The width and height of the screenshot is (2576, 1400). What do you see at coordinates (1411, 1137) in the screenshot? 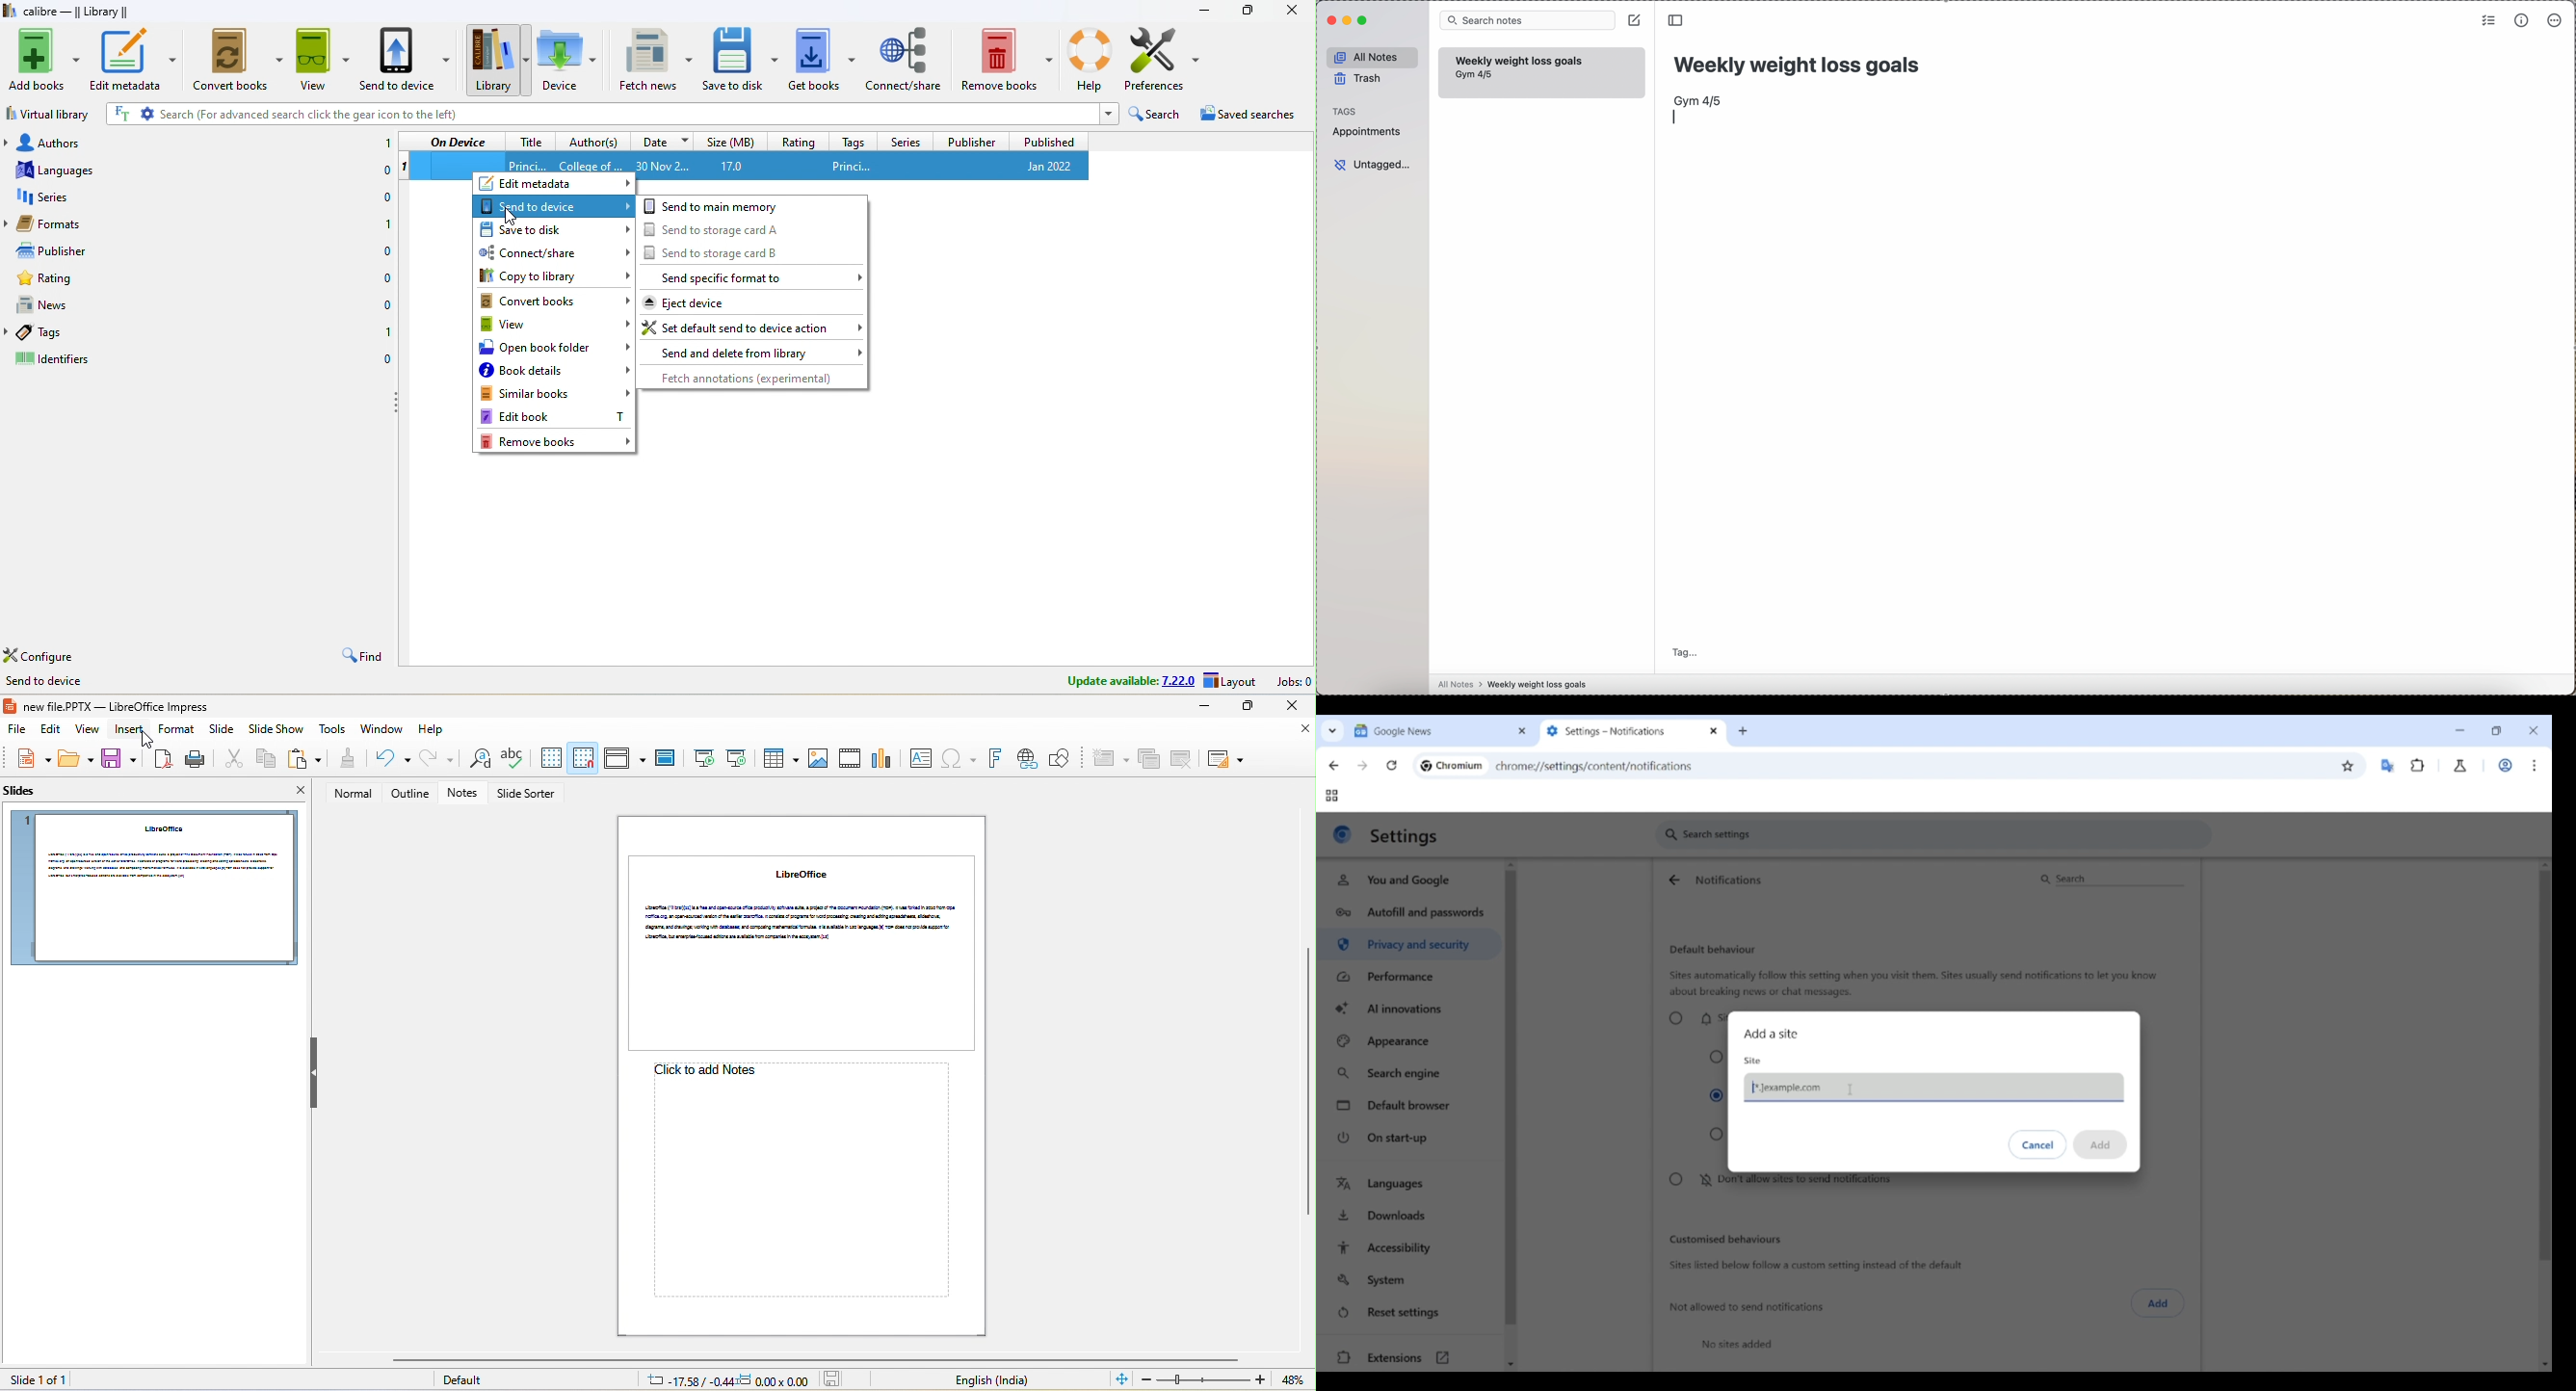
I see `On start-up` at bounding box center [1411, 1137].